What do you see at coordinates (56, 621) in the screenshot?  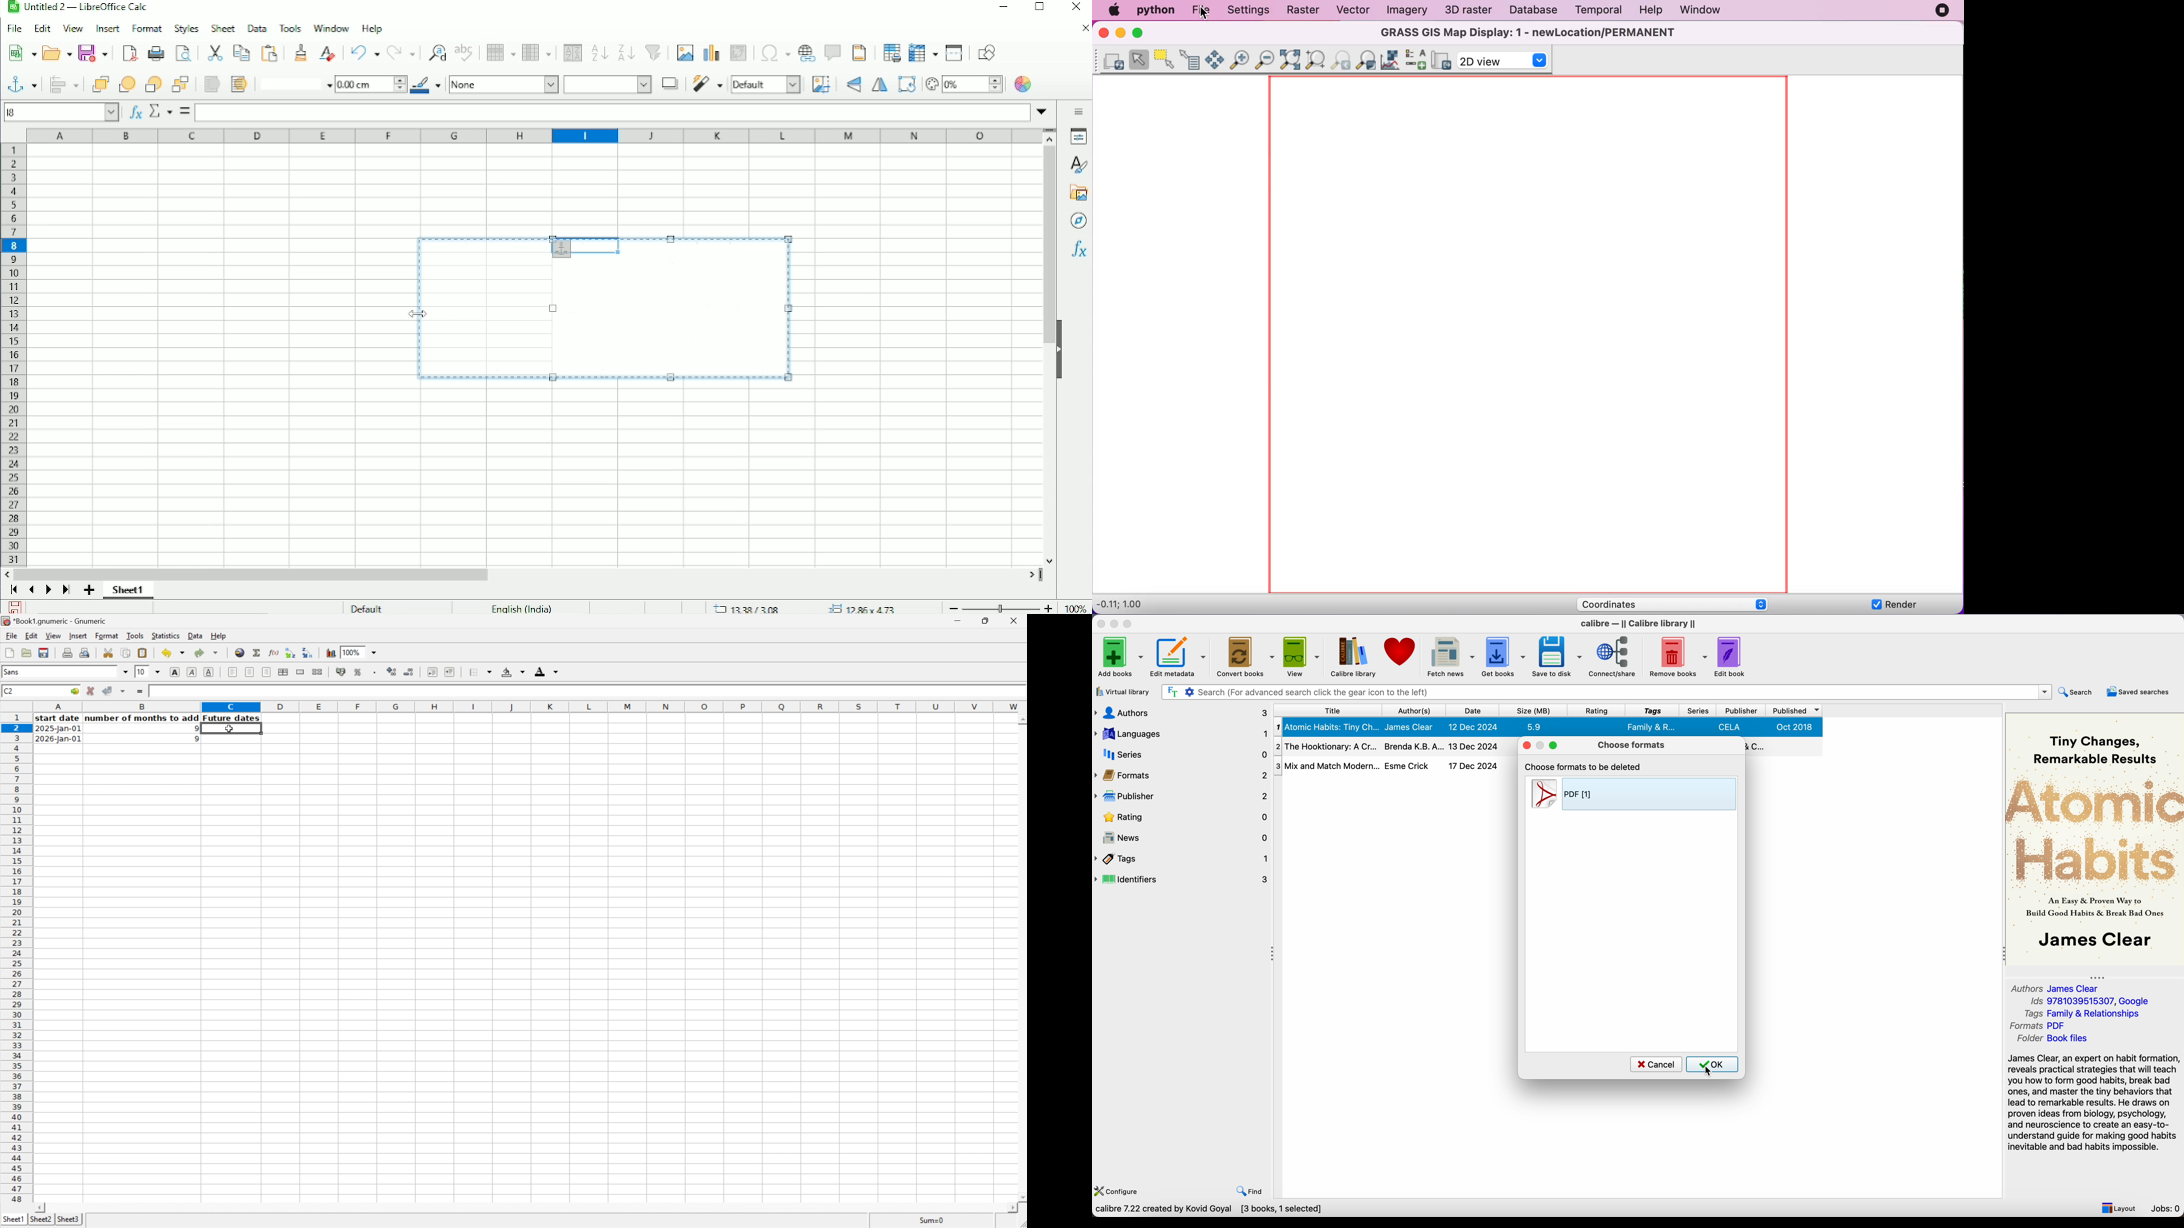 I see `*Book1.gnumeric - Gnumeric` at bounding box center [56, 621].